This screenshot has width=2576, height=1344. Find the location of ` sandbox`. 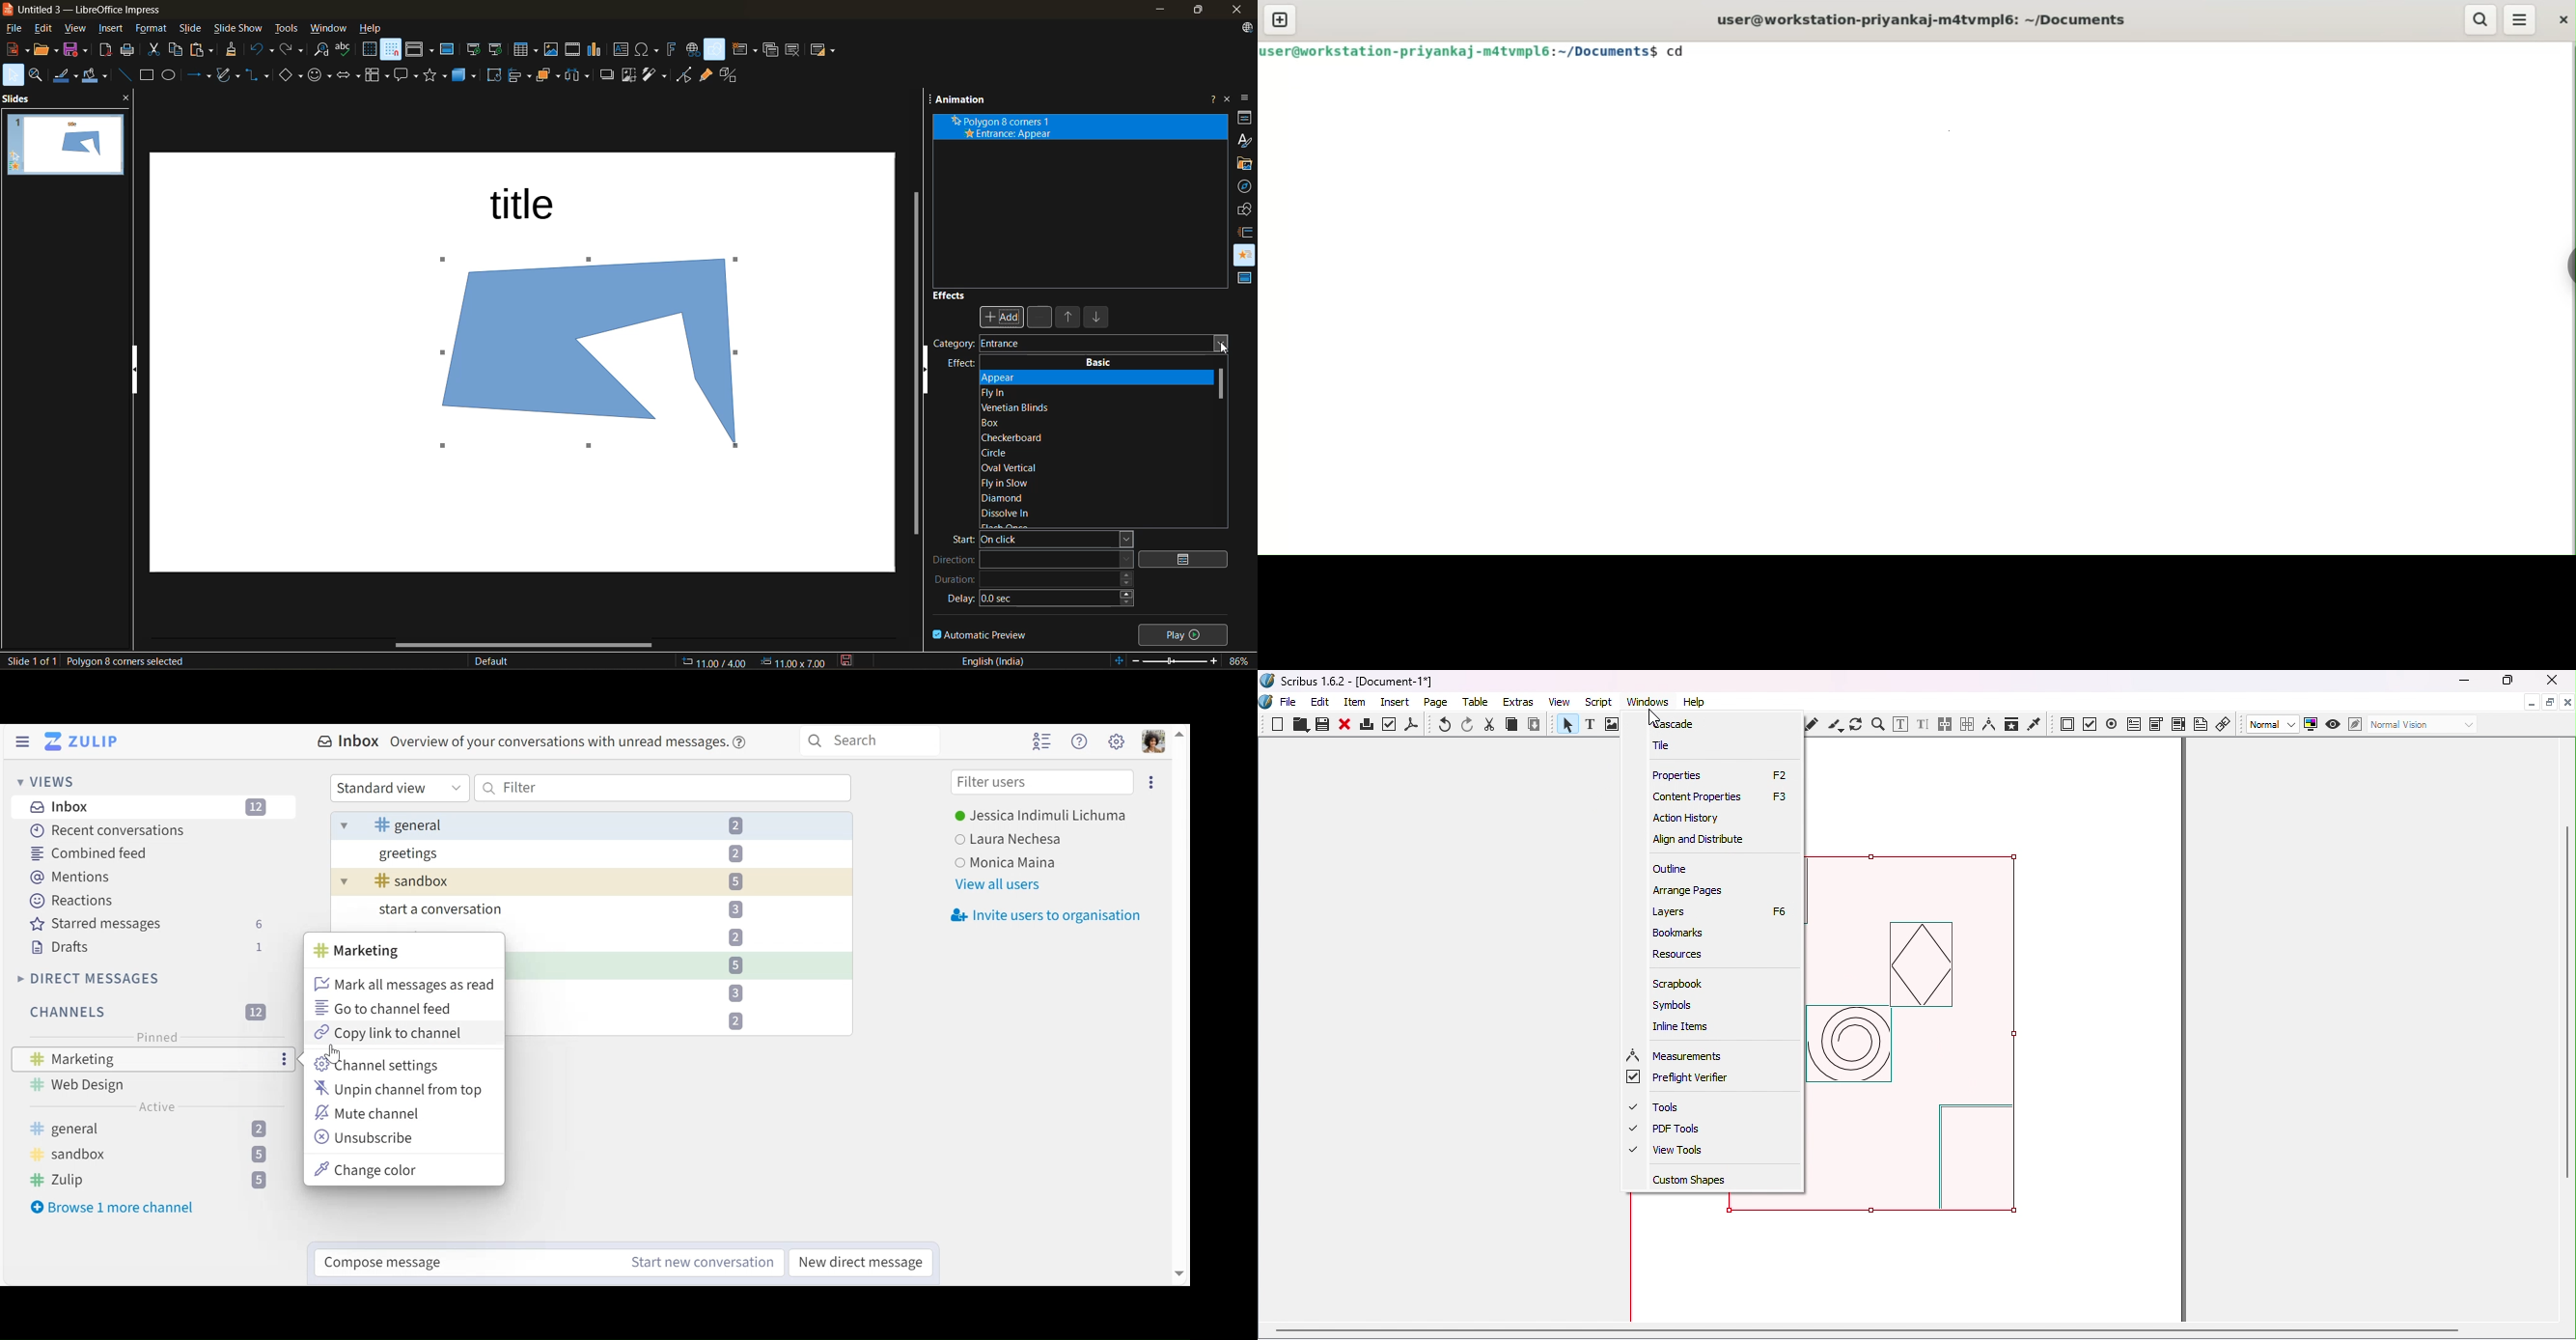

 sandbox is located at coordinates (579, 882).